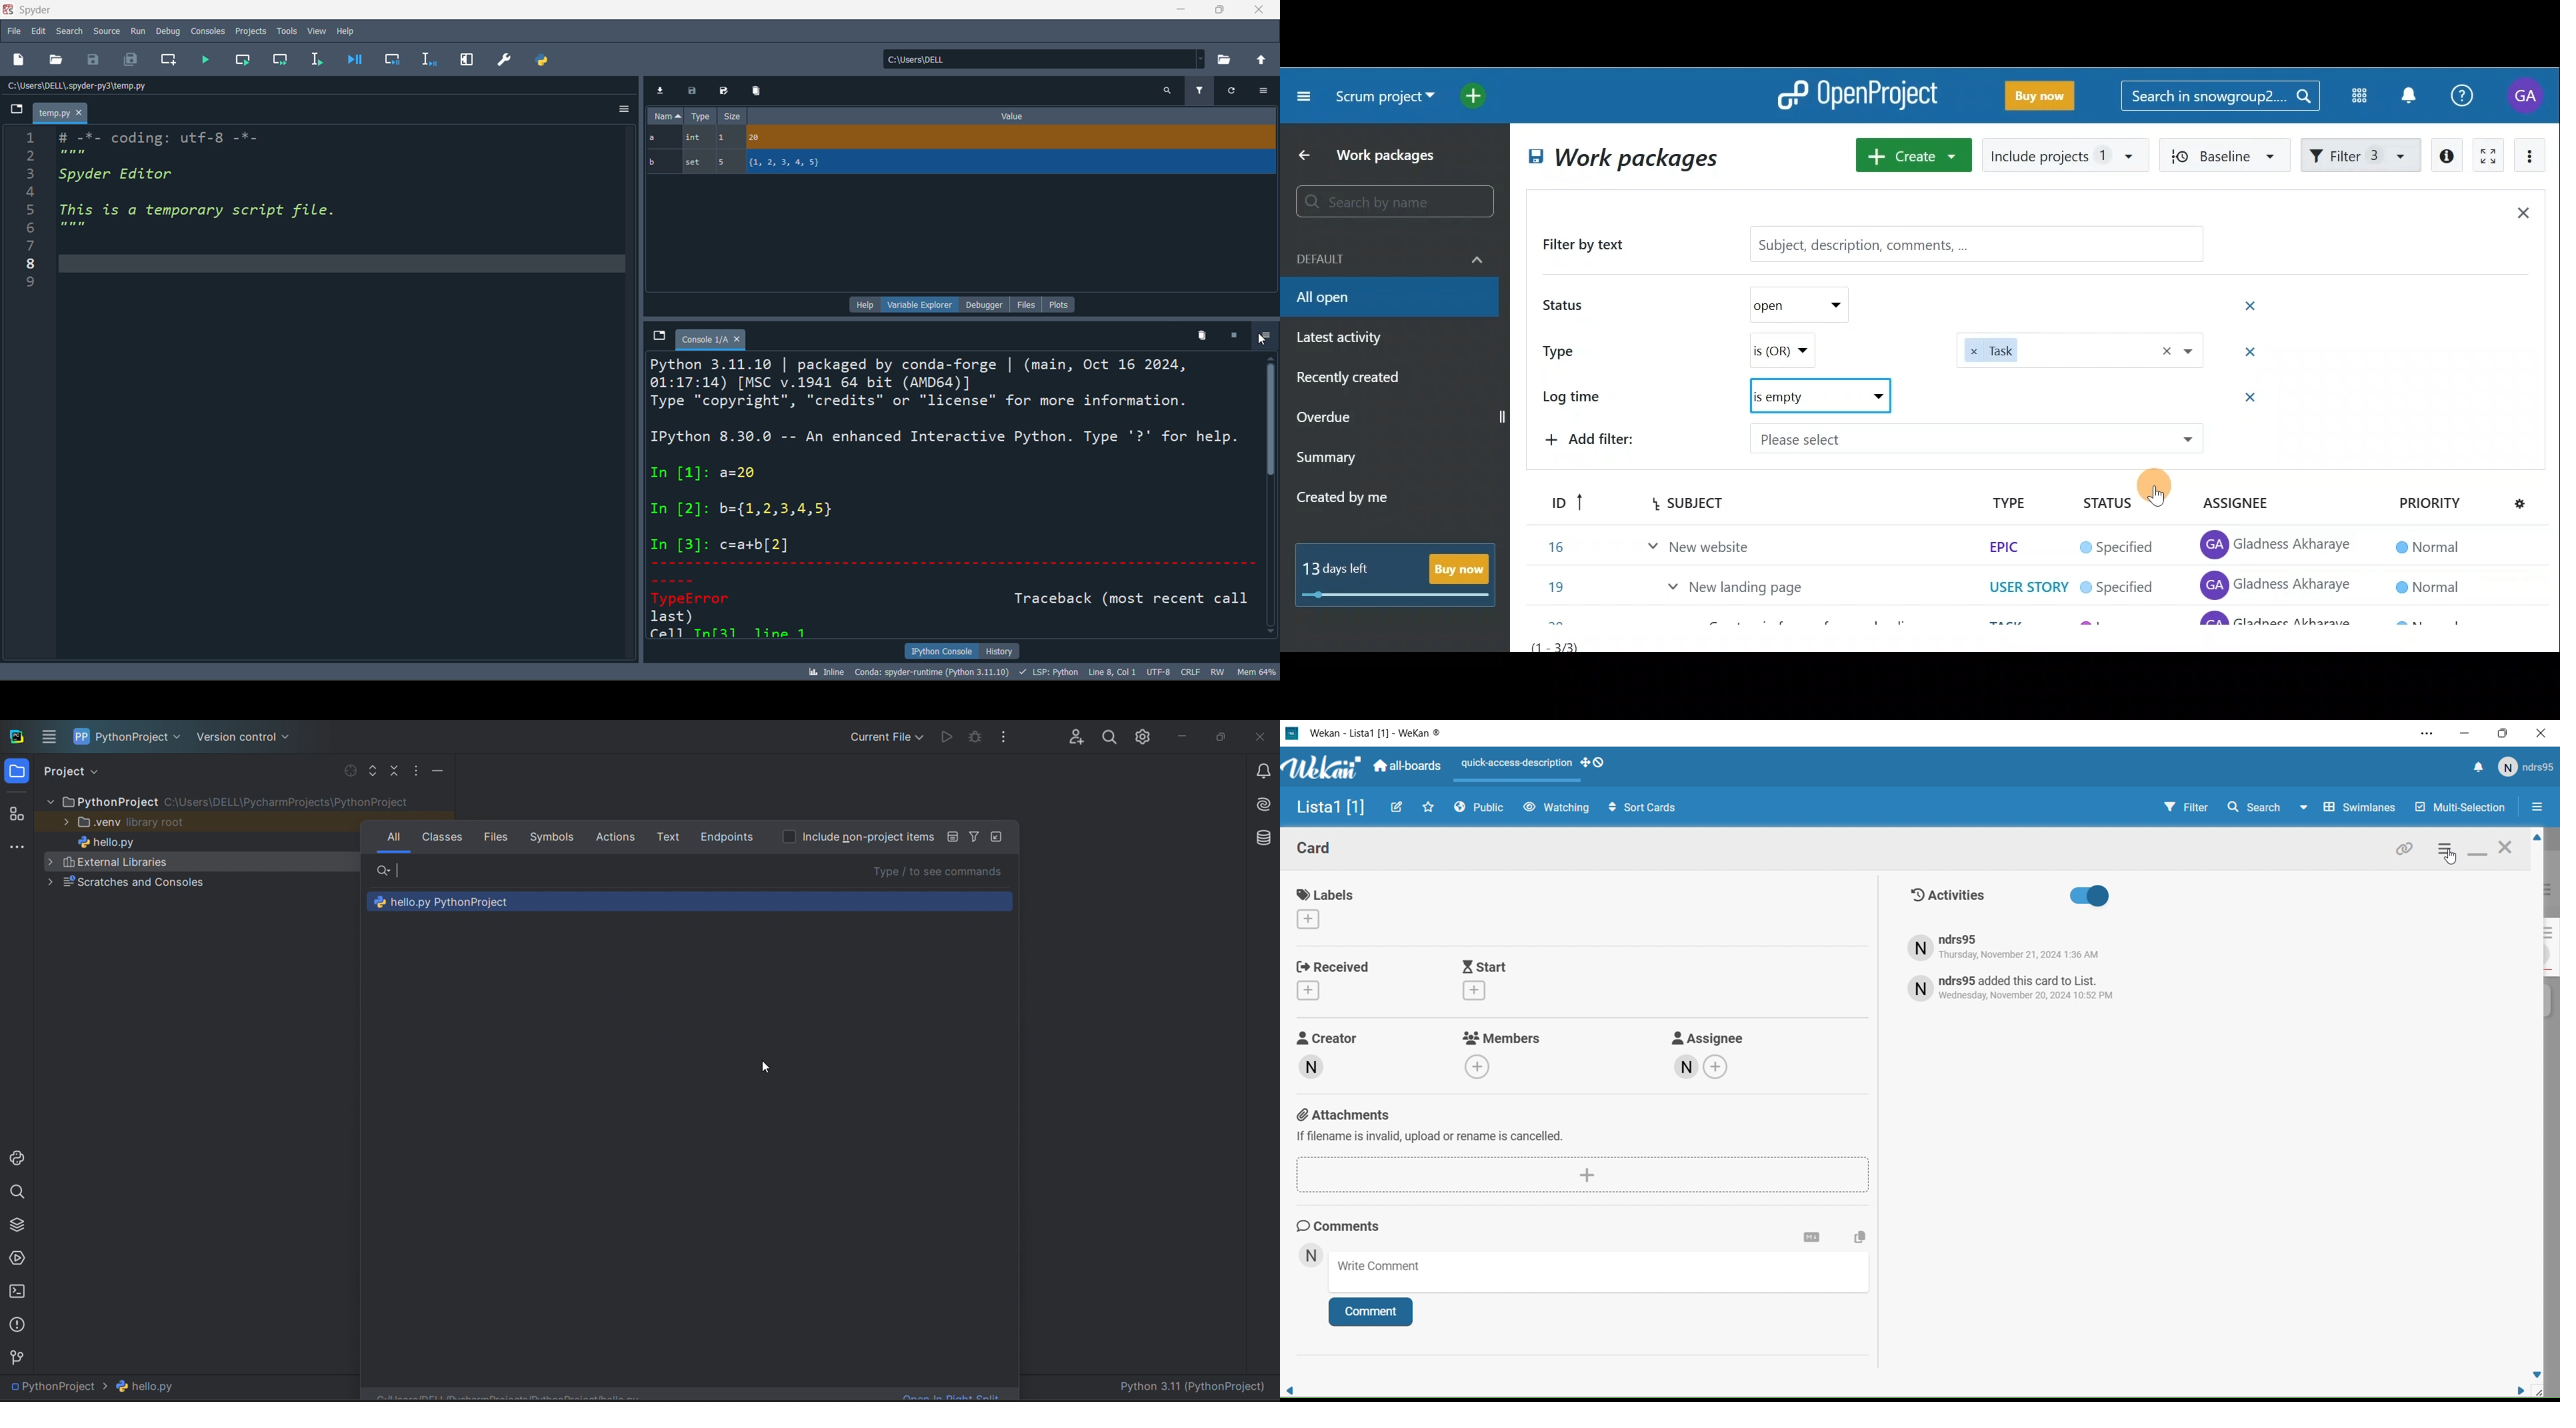  What do you see at coordinates (1179, 9) in the screenshot?
I see `minimize` at bounding box center [1179, 9].